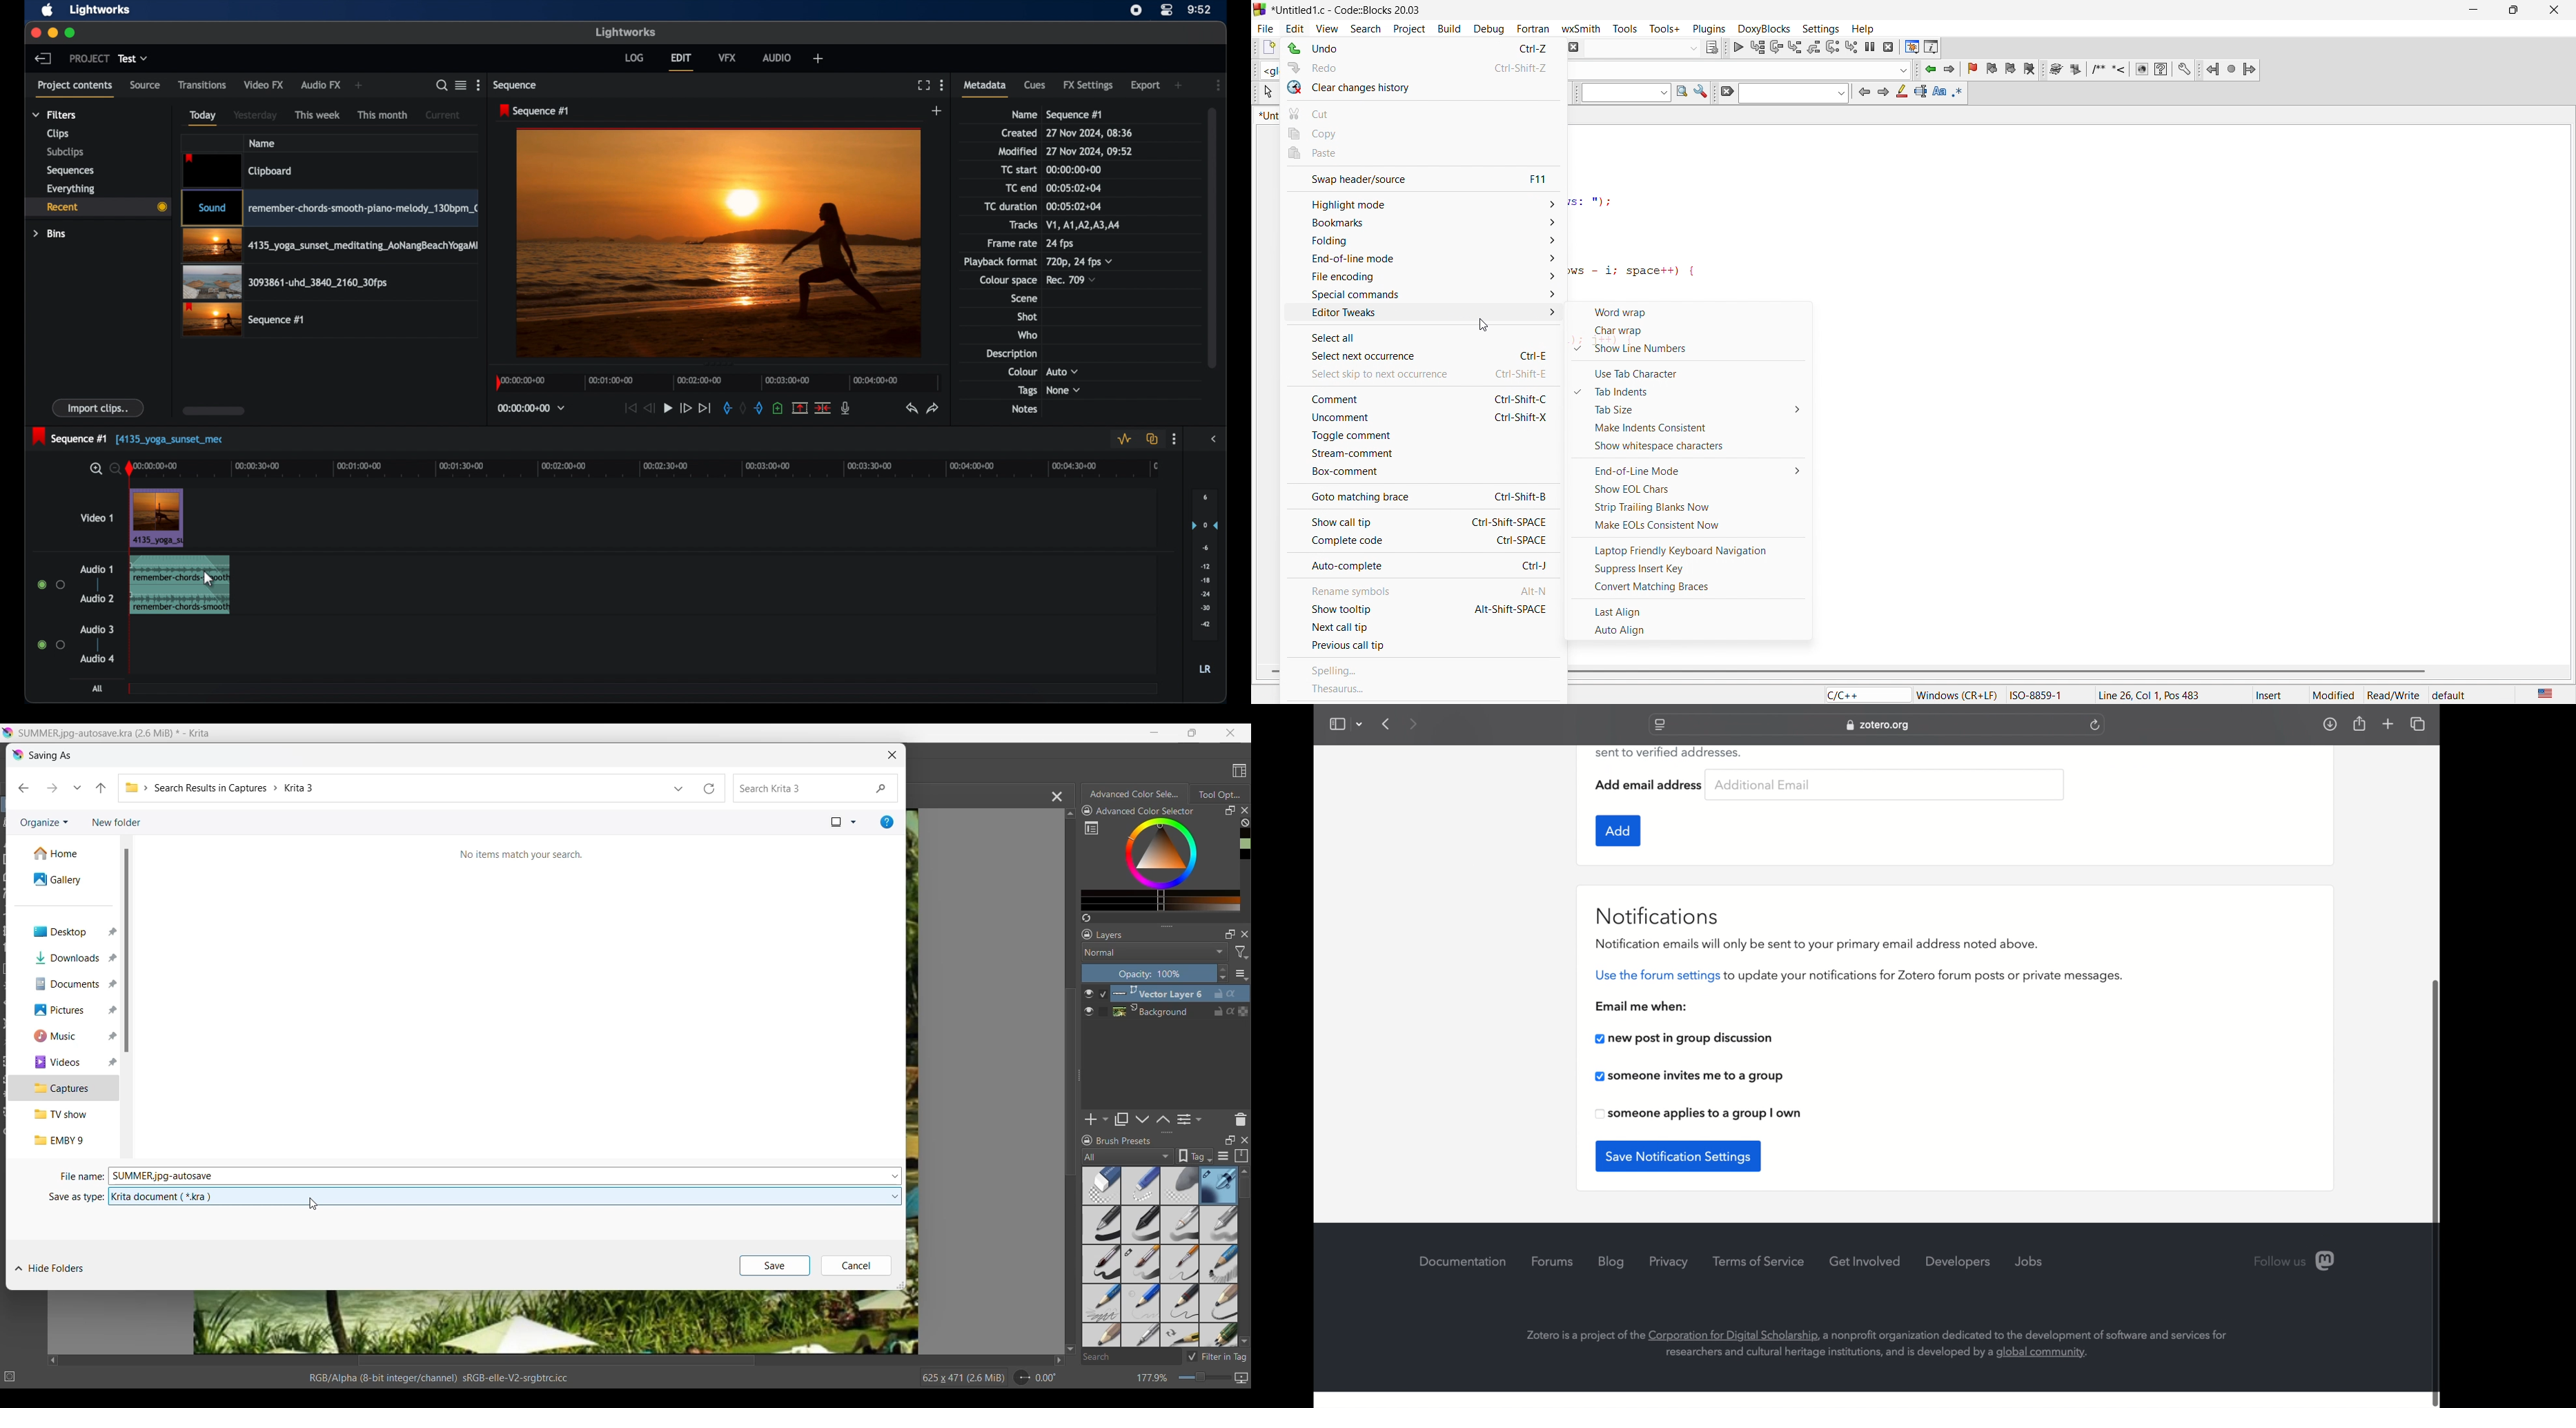 This screenshot has height=1428, width=2576. Describe the element at coordinates (1361, 496) in the screenshot. I see `goto matching brace ` at that location.